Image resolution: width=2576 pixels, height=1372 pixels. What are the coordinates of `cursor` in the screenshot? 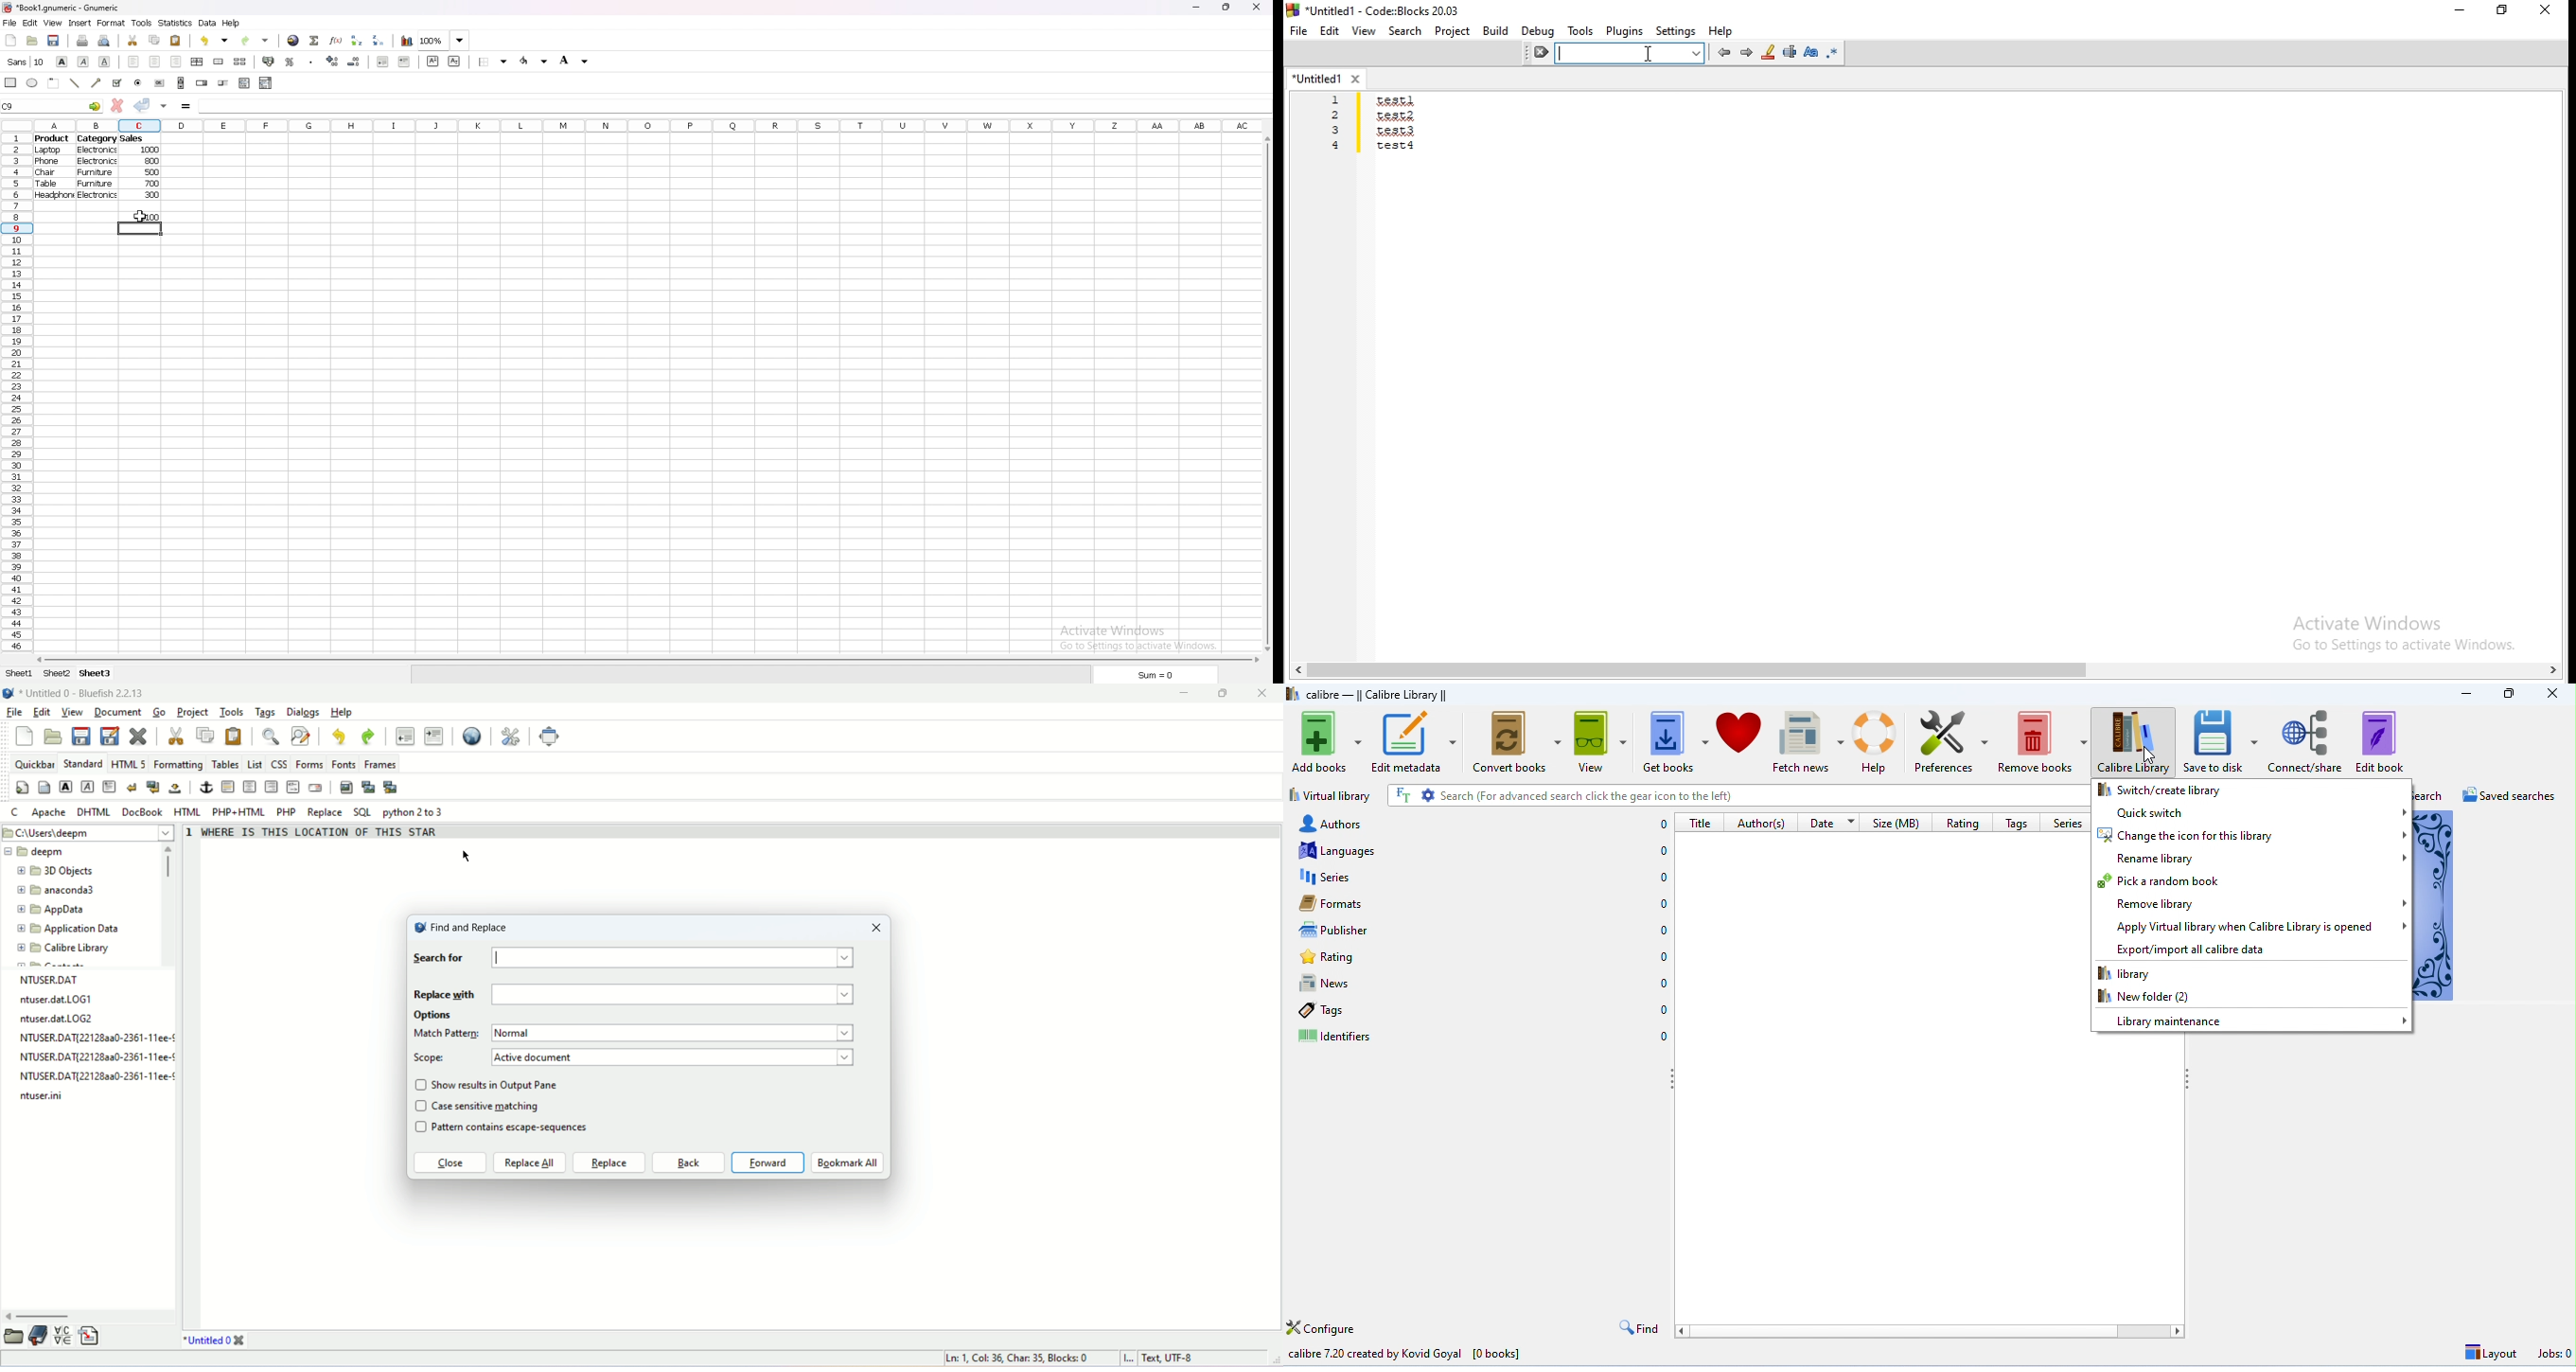 It's located at (138, 216).